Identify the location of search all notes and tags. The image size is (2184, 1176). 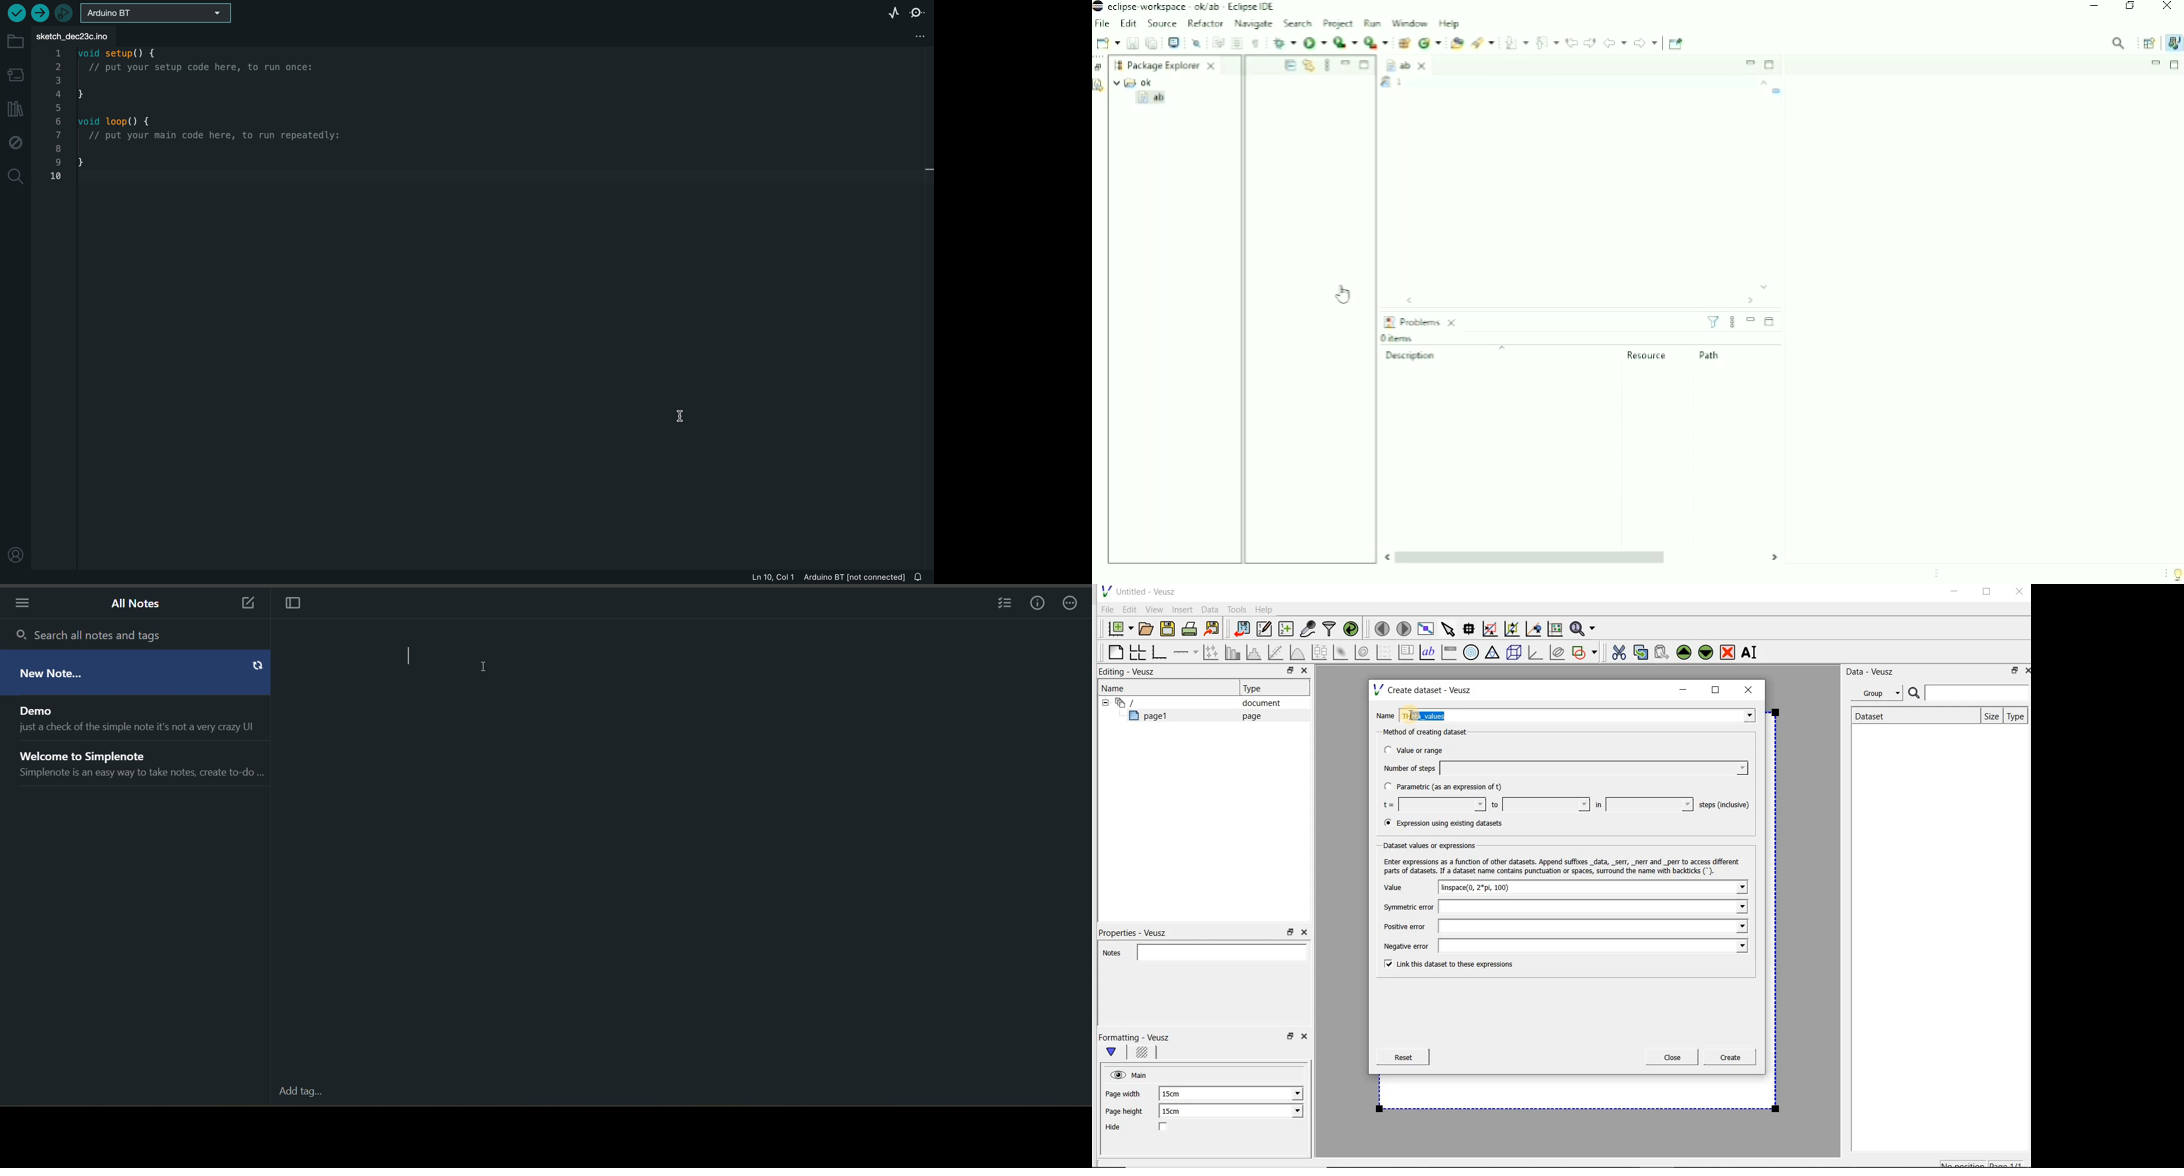
(140, 636).